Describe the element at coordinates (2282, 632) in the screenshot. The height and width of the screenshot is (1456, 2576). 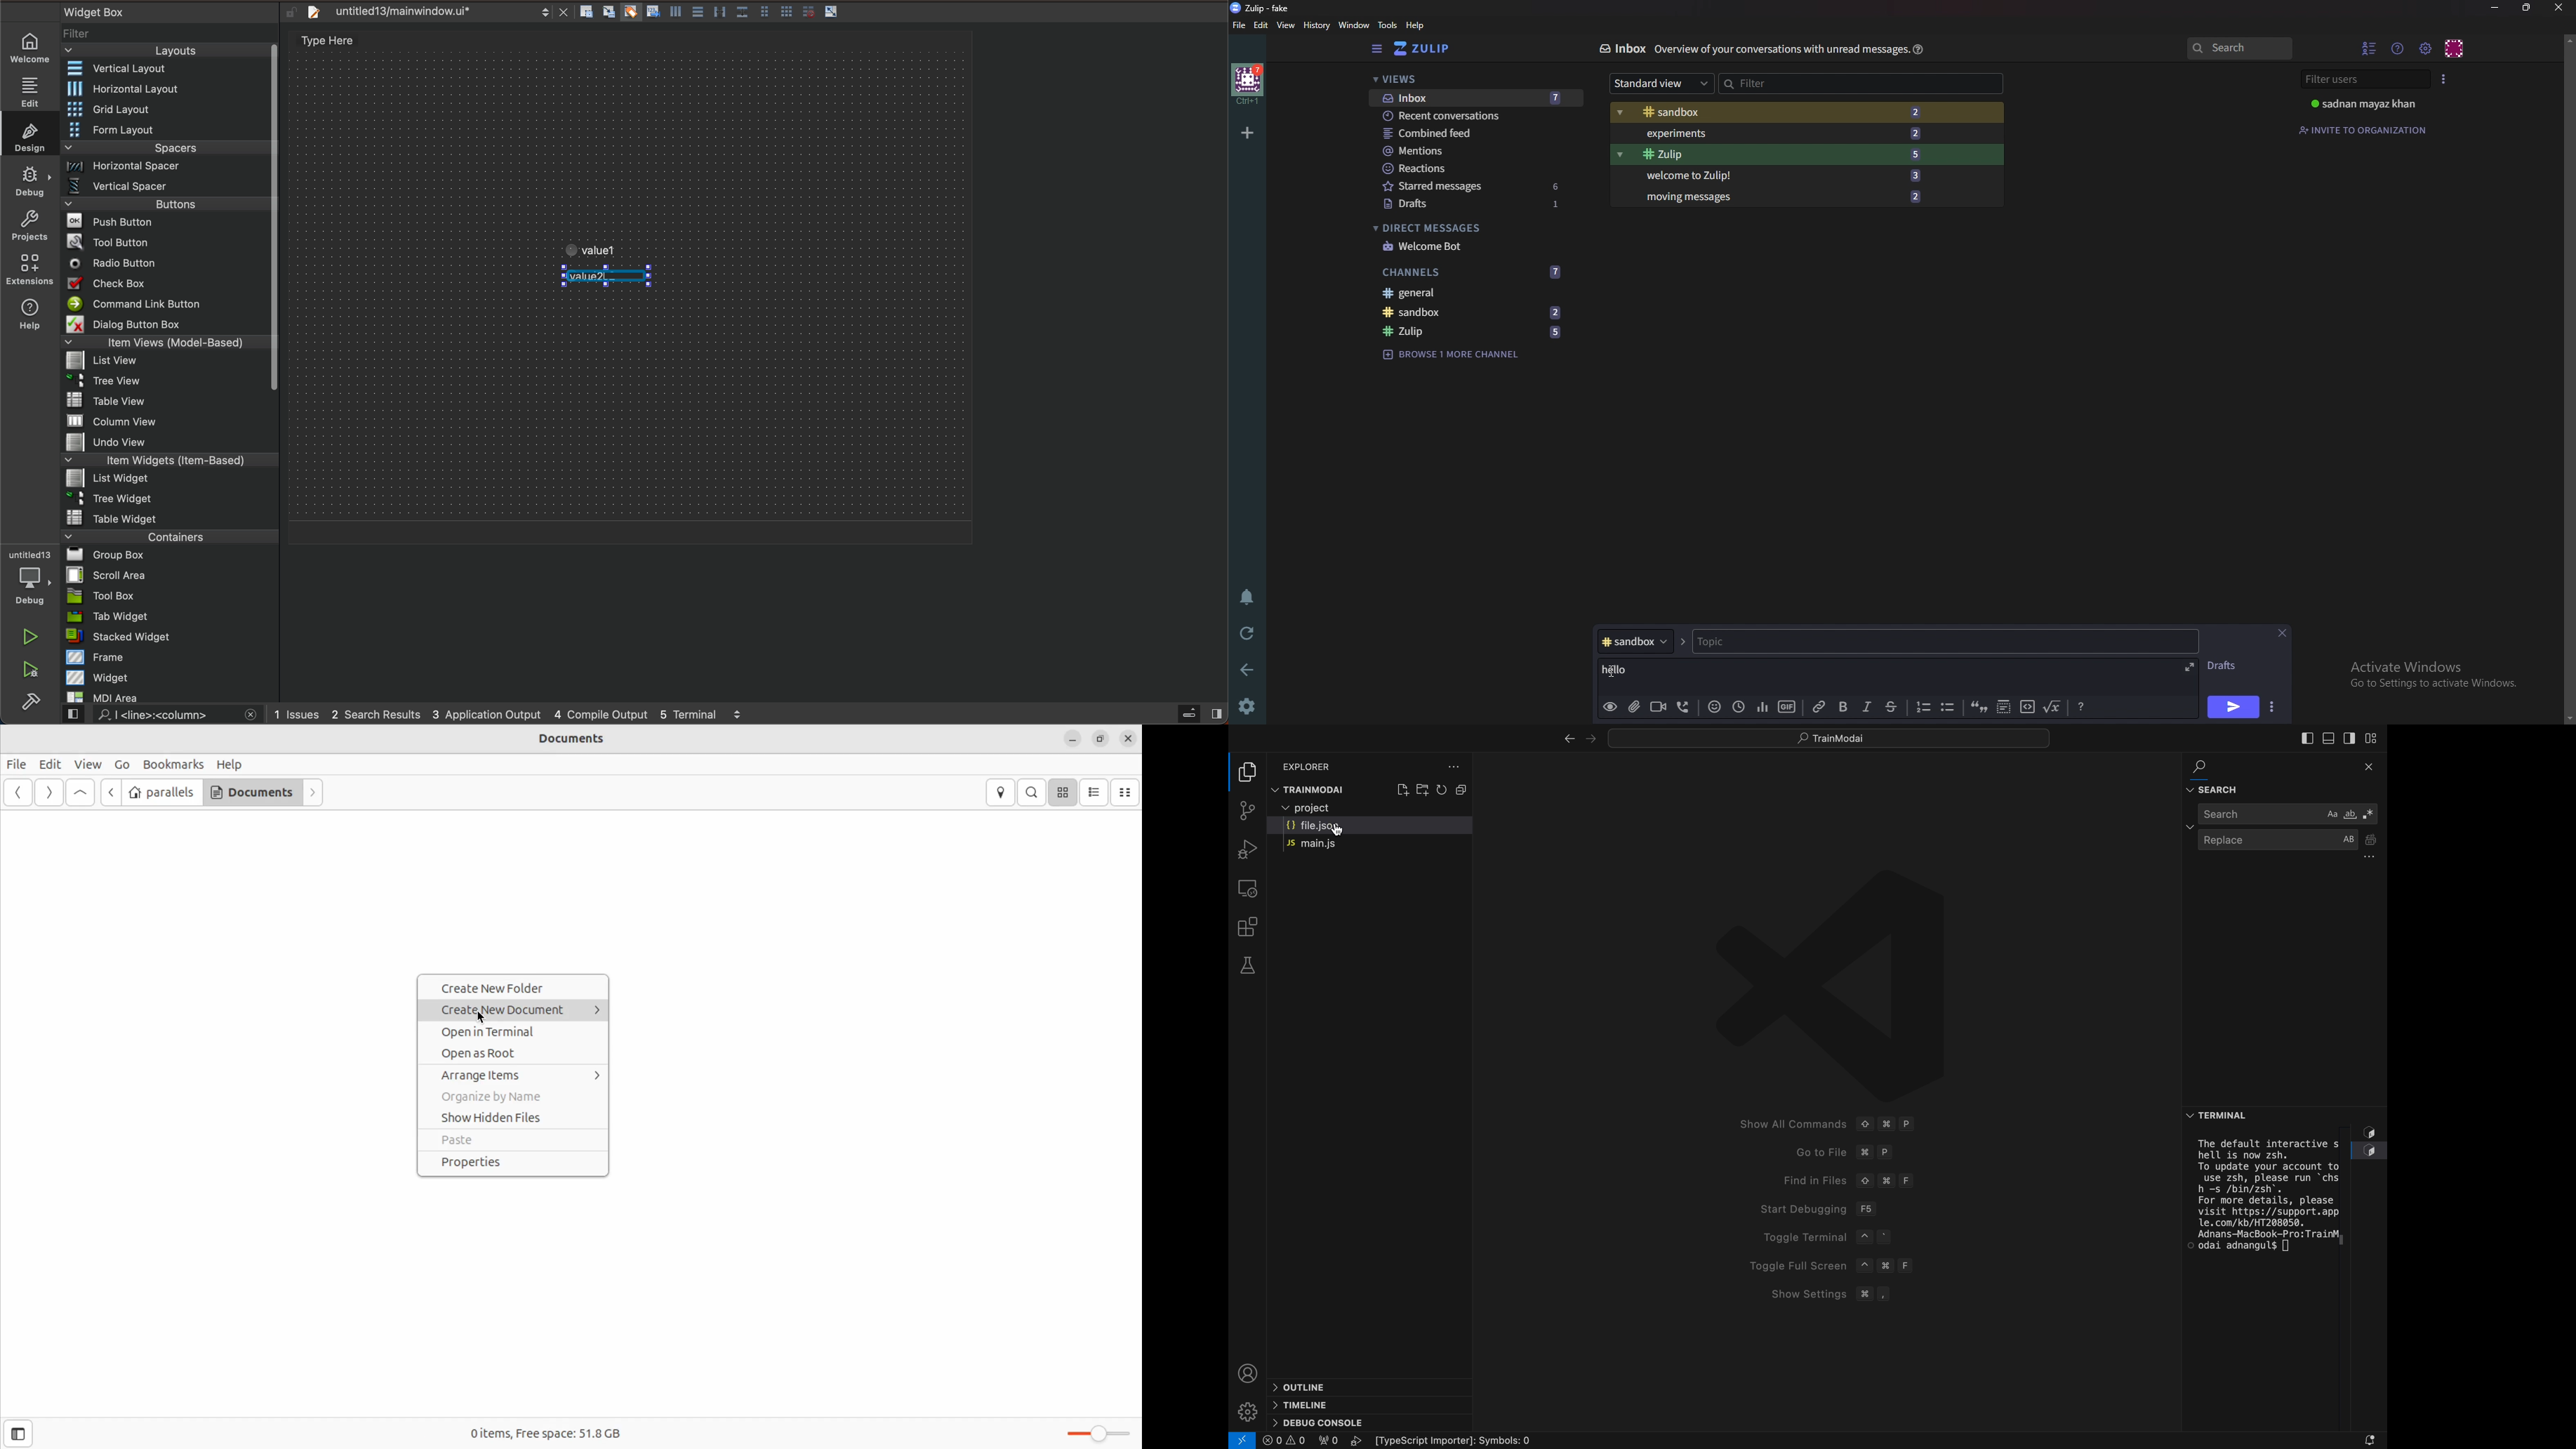
I see `close message` at that location.